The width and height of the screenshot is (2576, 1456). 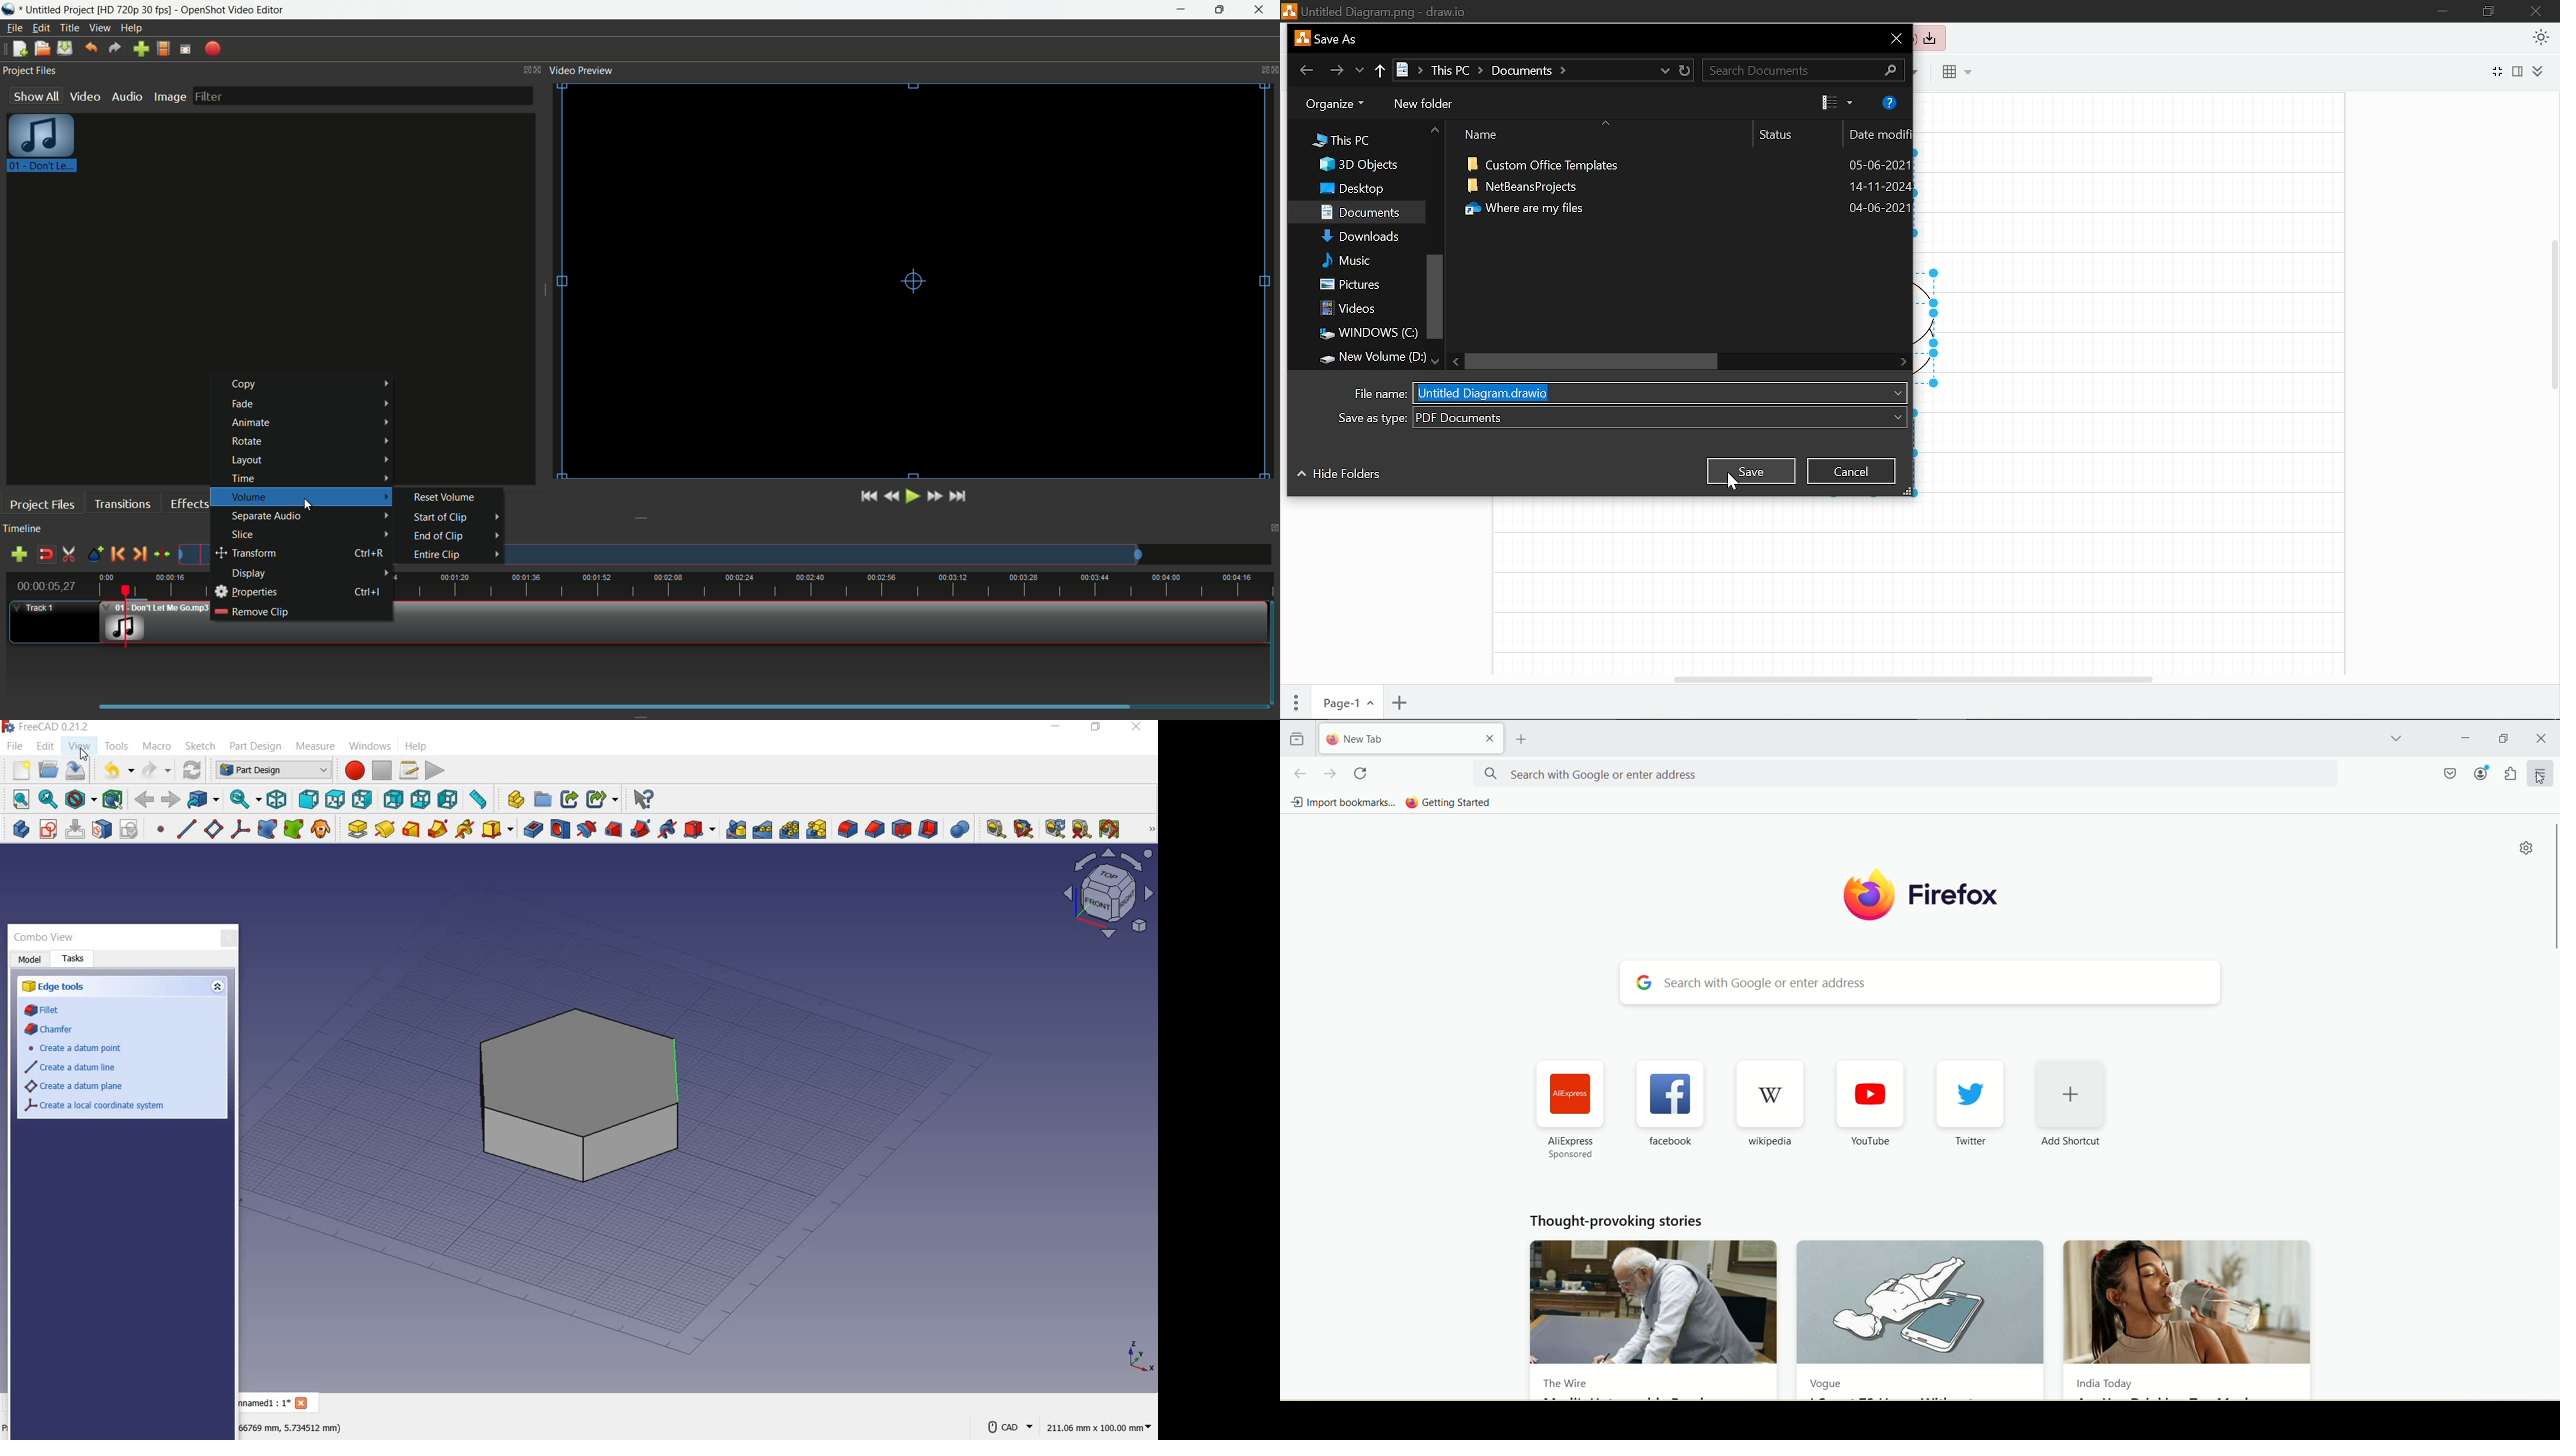 I want to click on account, so click(x=2483, y=774).